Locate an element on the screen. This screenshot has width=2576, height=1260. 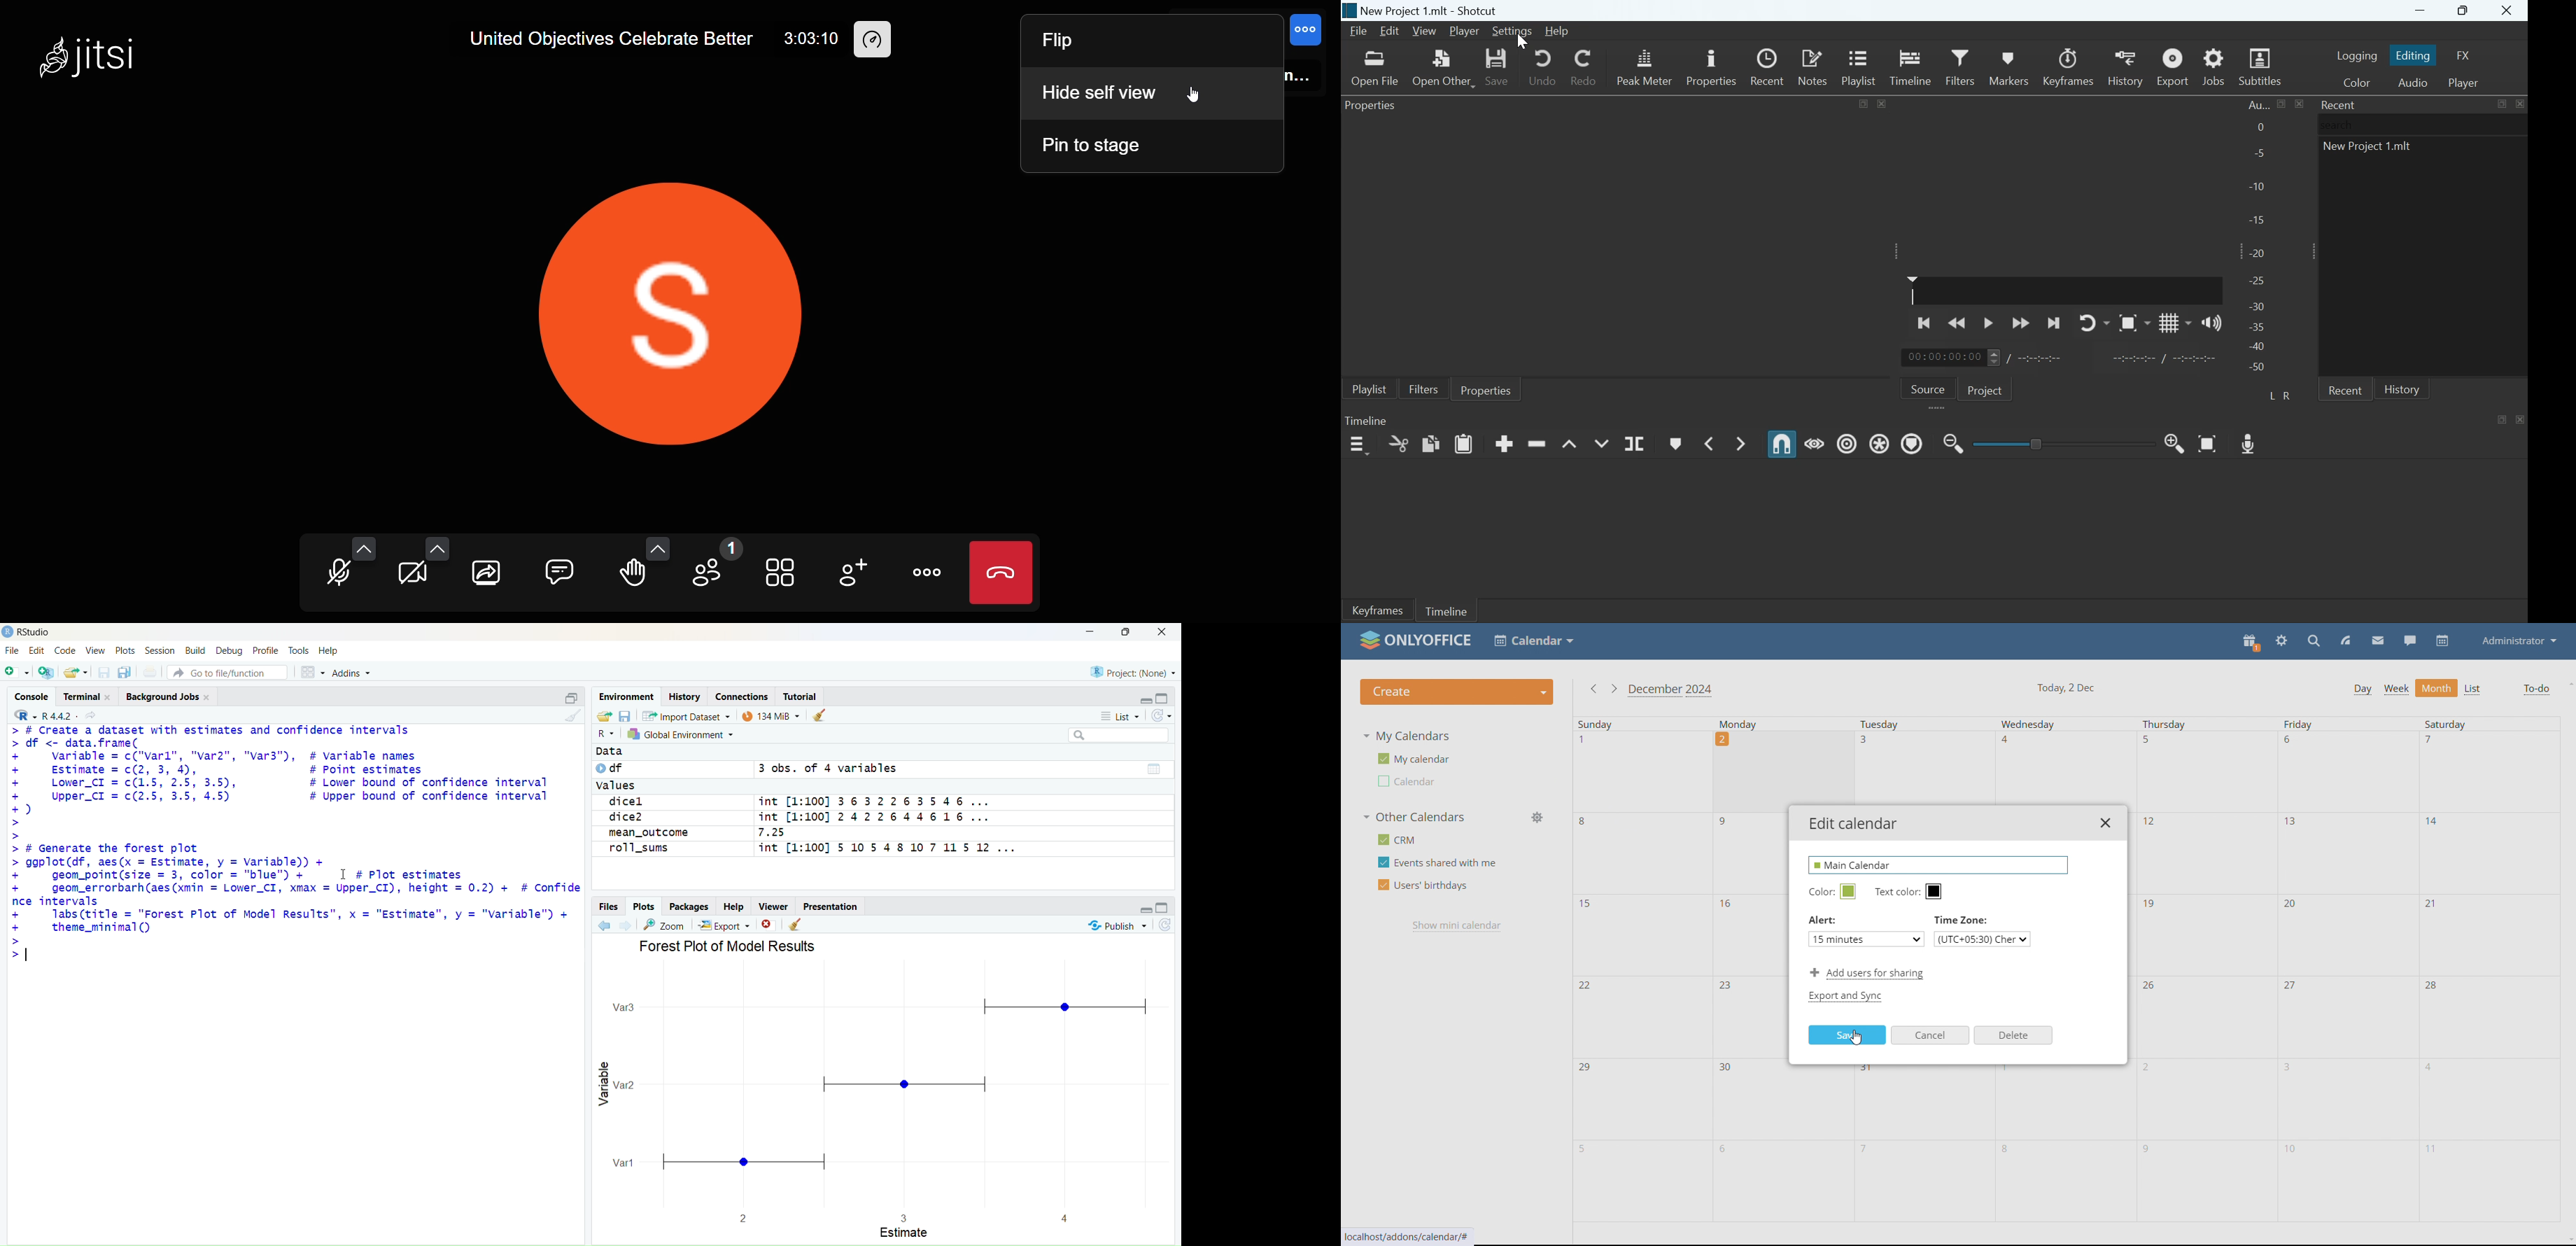
Plots is located at coordinates (126, 651).